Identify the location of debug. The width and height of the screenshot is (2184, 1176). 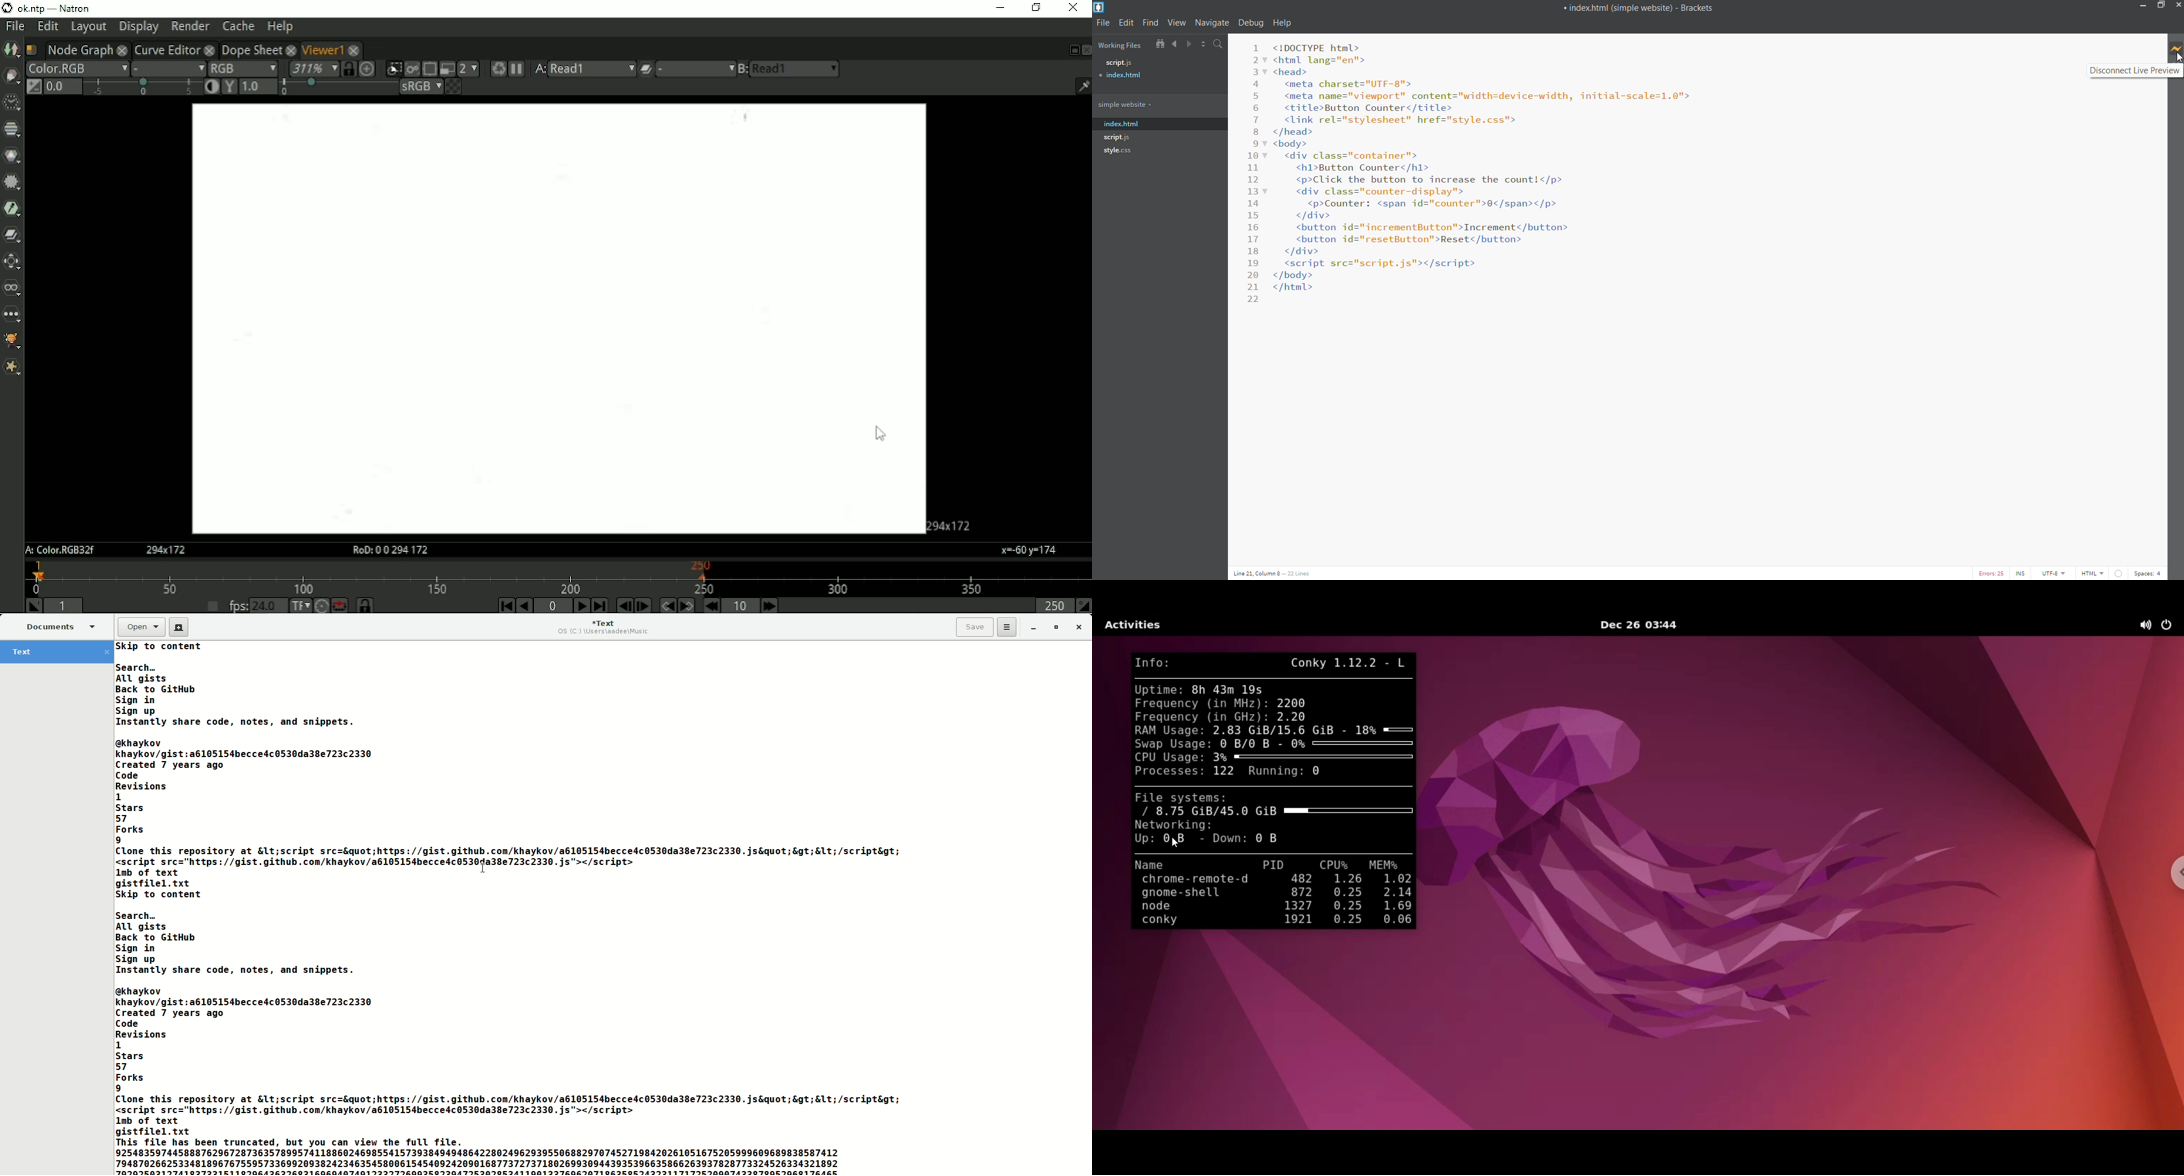
(1250, 24).